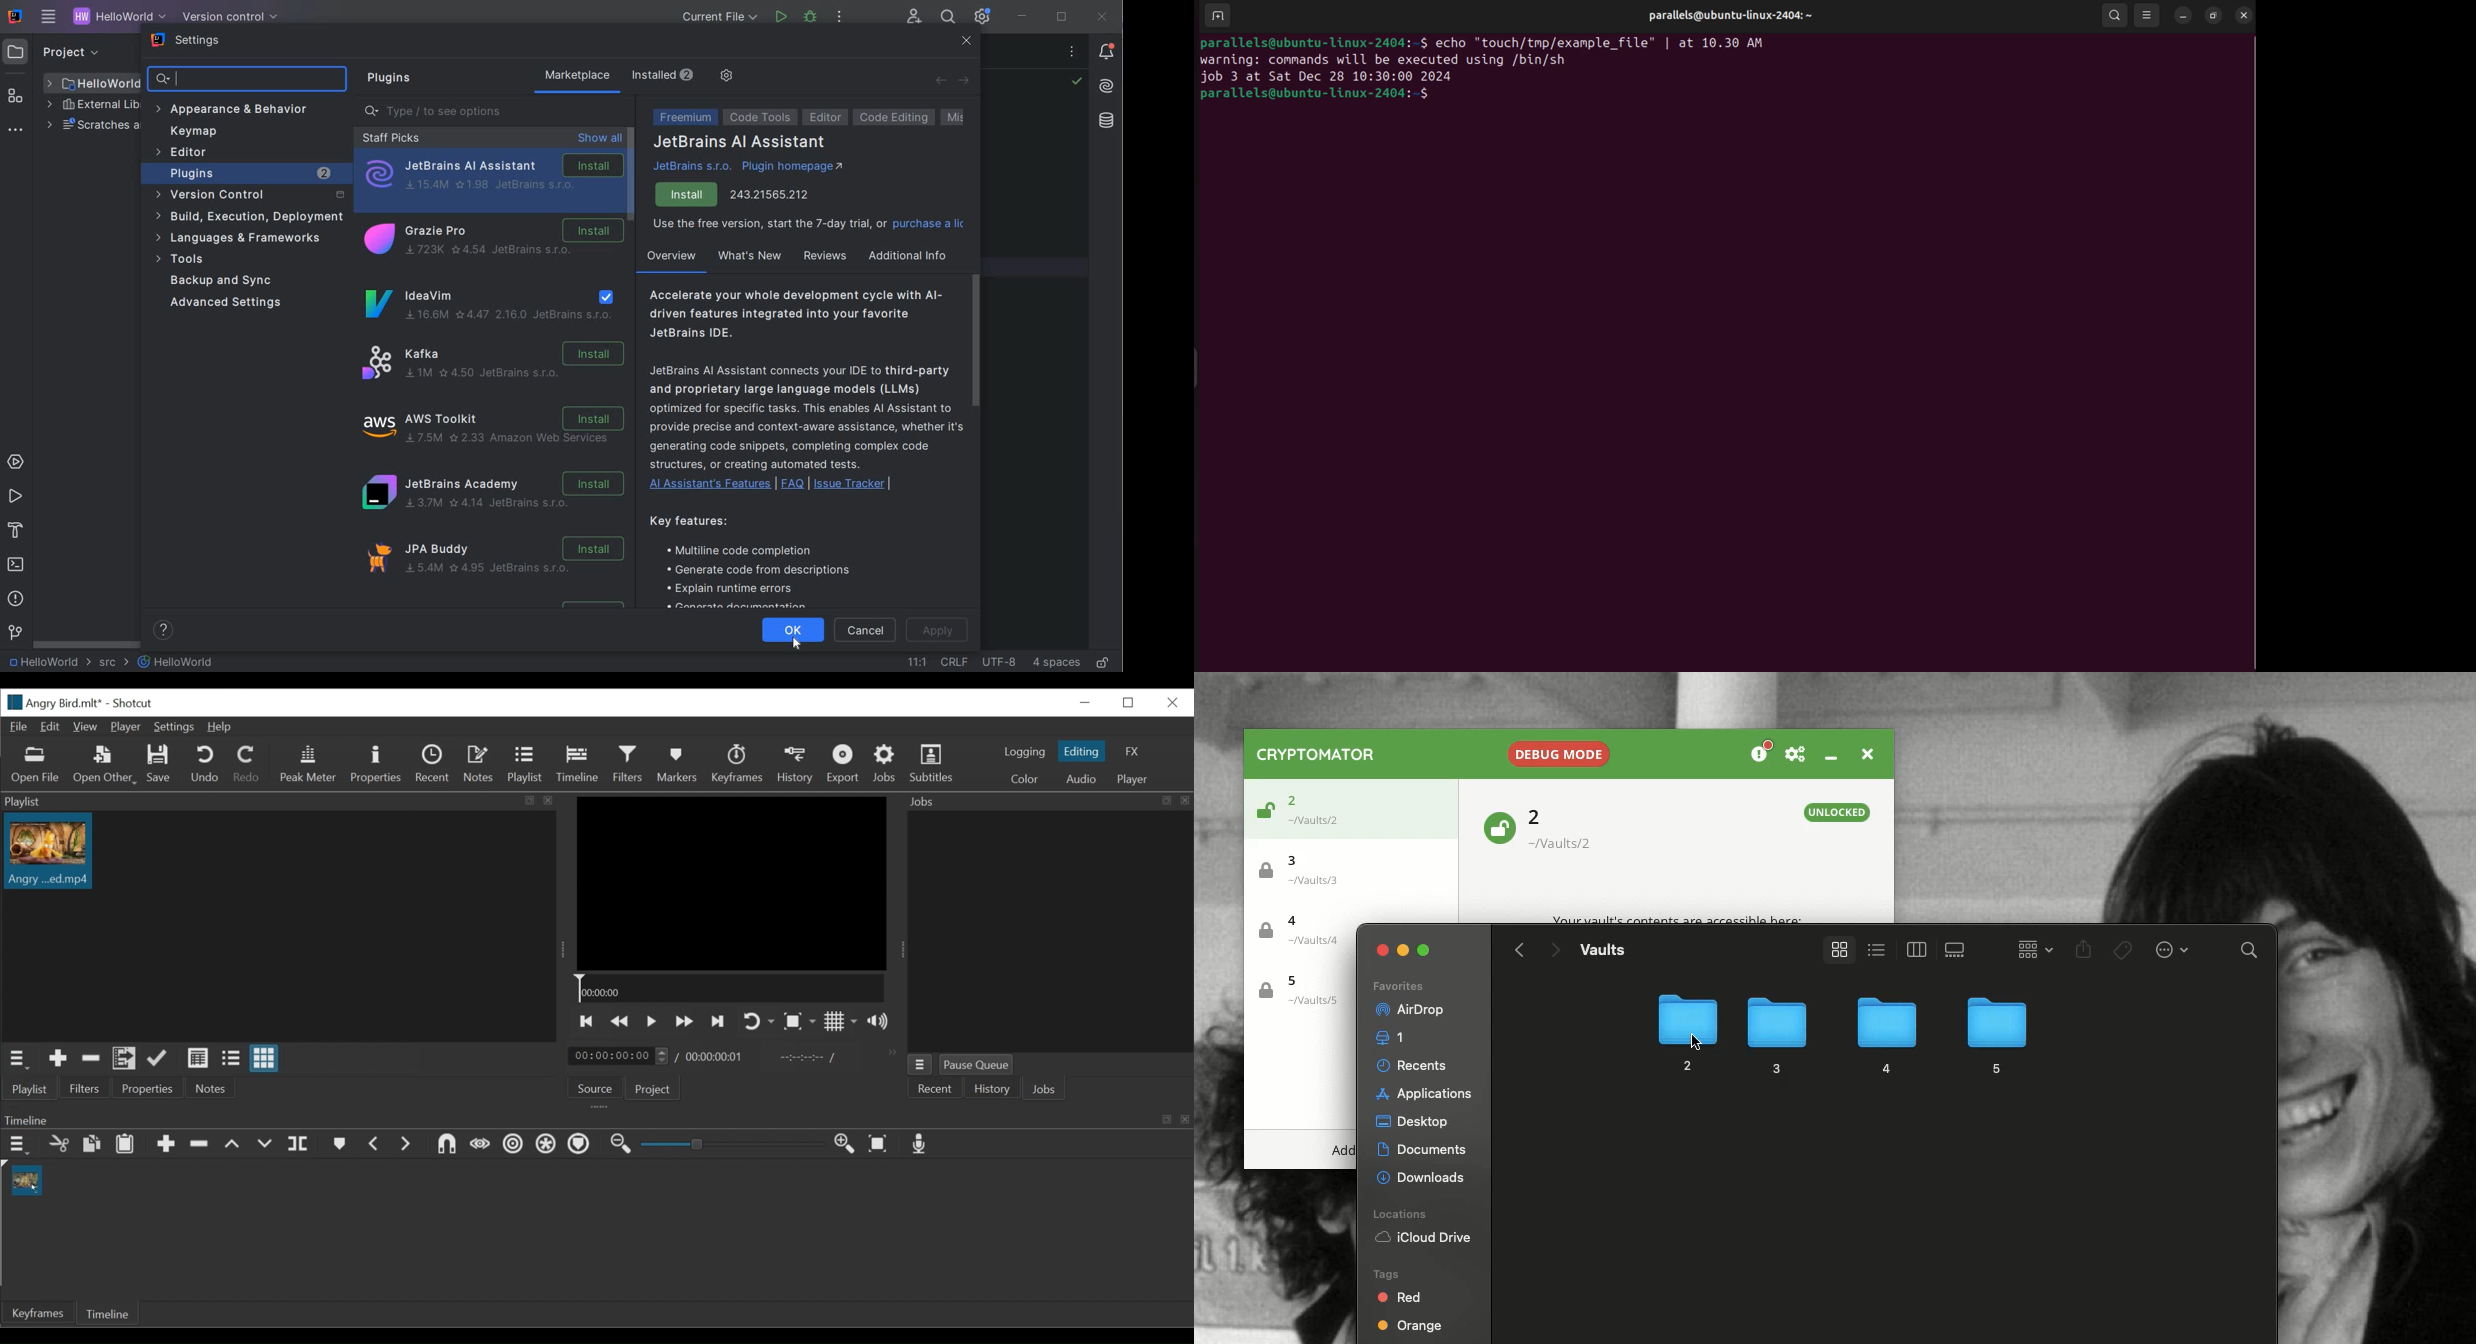 The height and width of the screenshot is (1344, 2492). Describe the element at coordinates (843, 763) in the screenshot. I see `Export` at that location.